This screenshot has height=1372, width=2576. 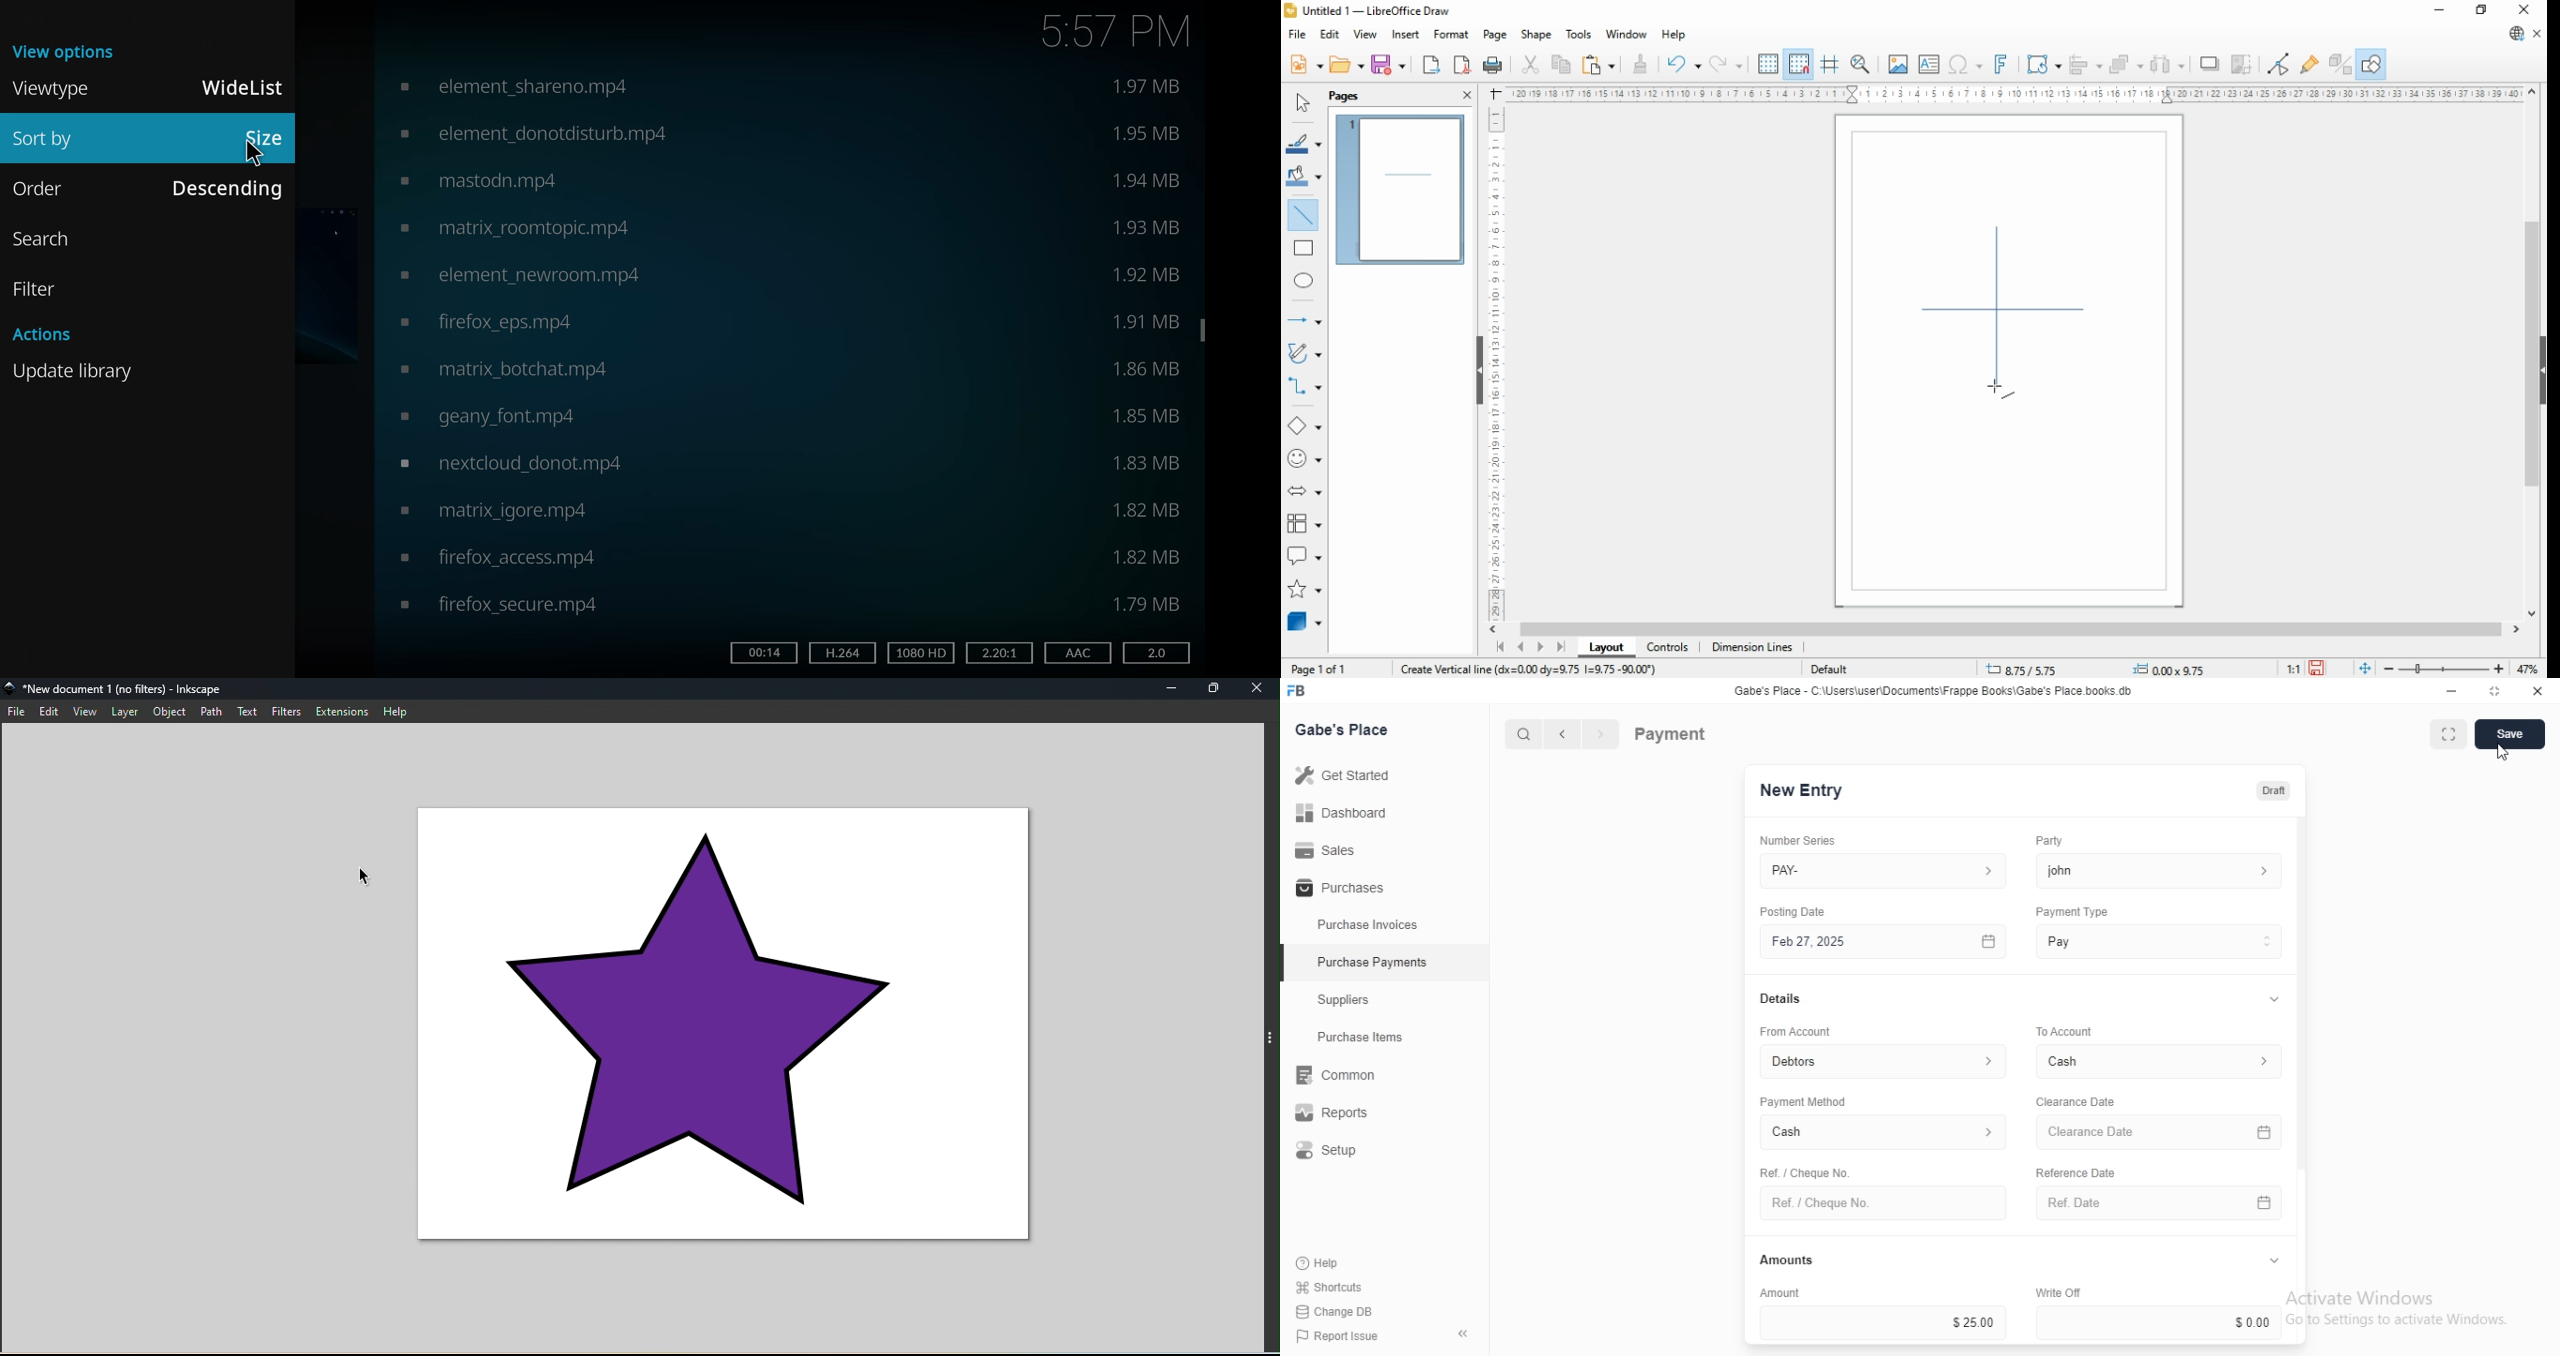 I want to click on video, so click(x=519, y=462).